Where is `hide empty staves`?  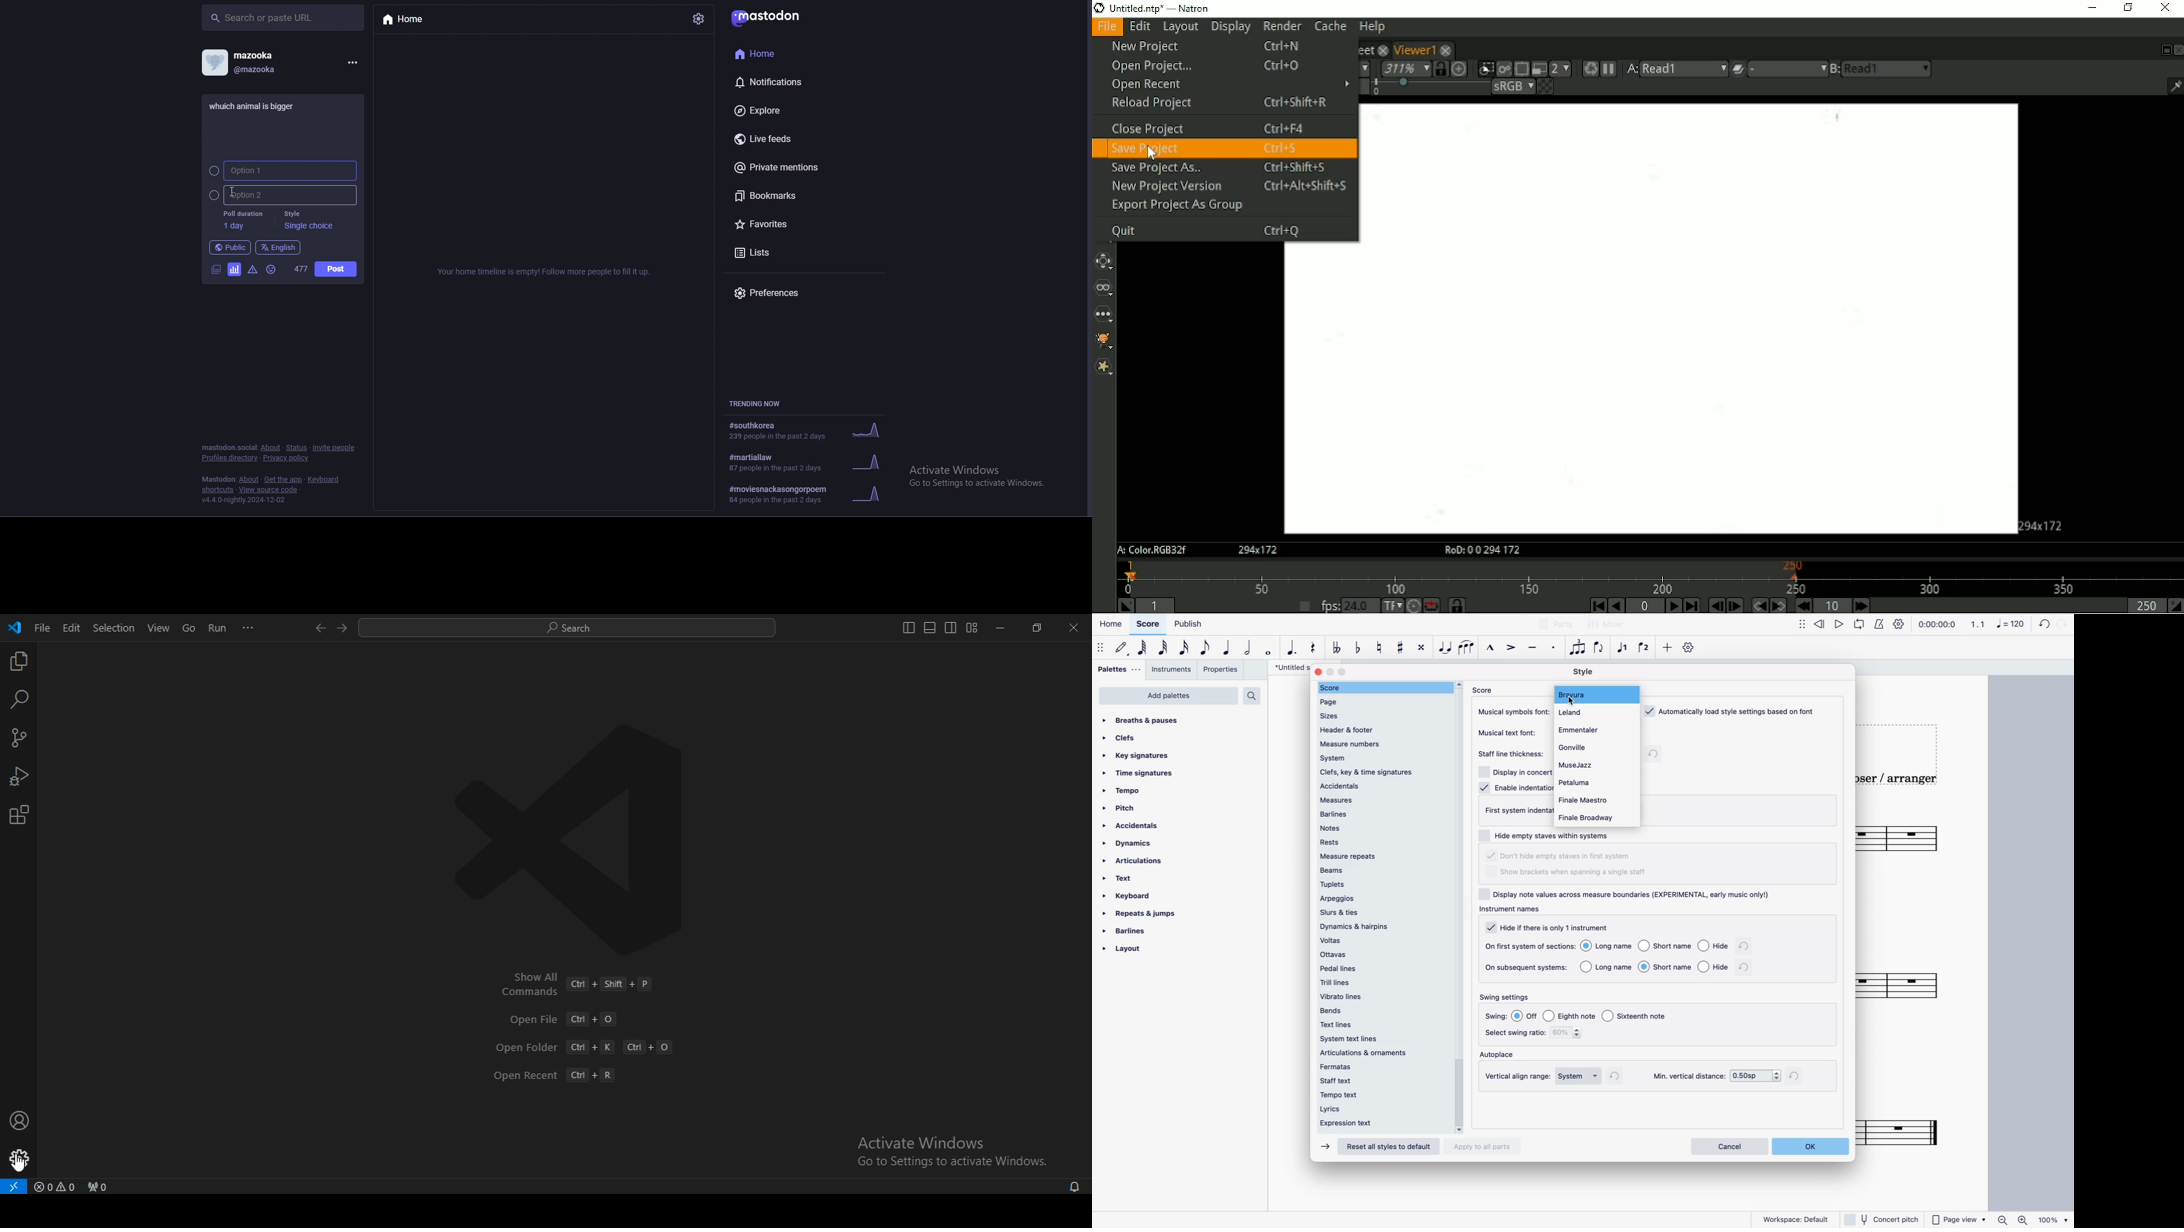 hide empty staves is located at coordinates (1561, 857).